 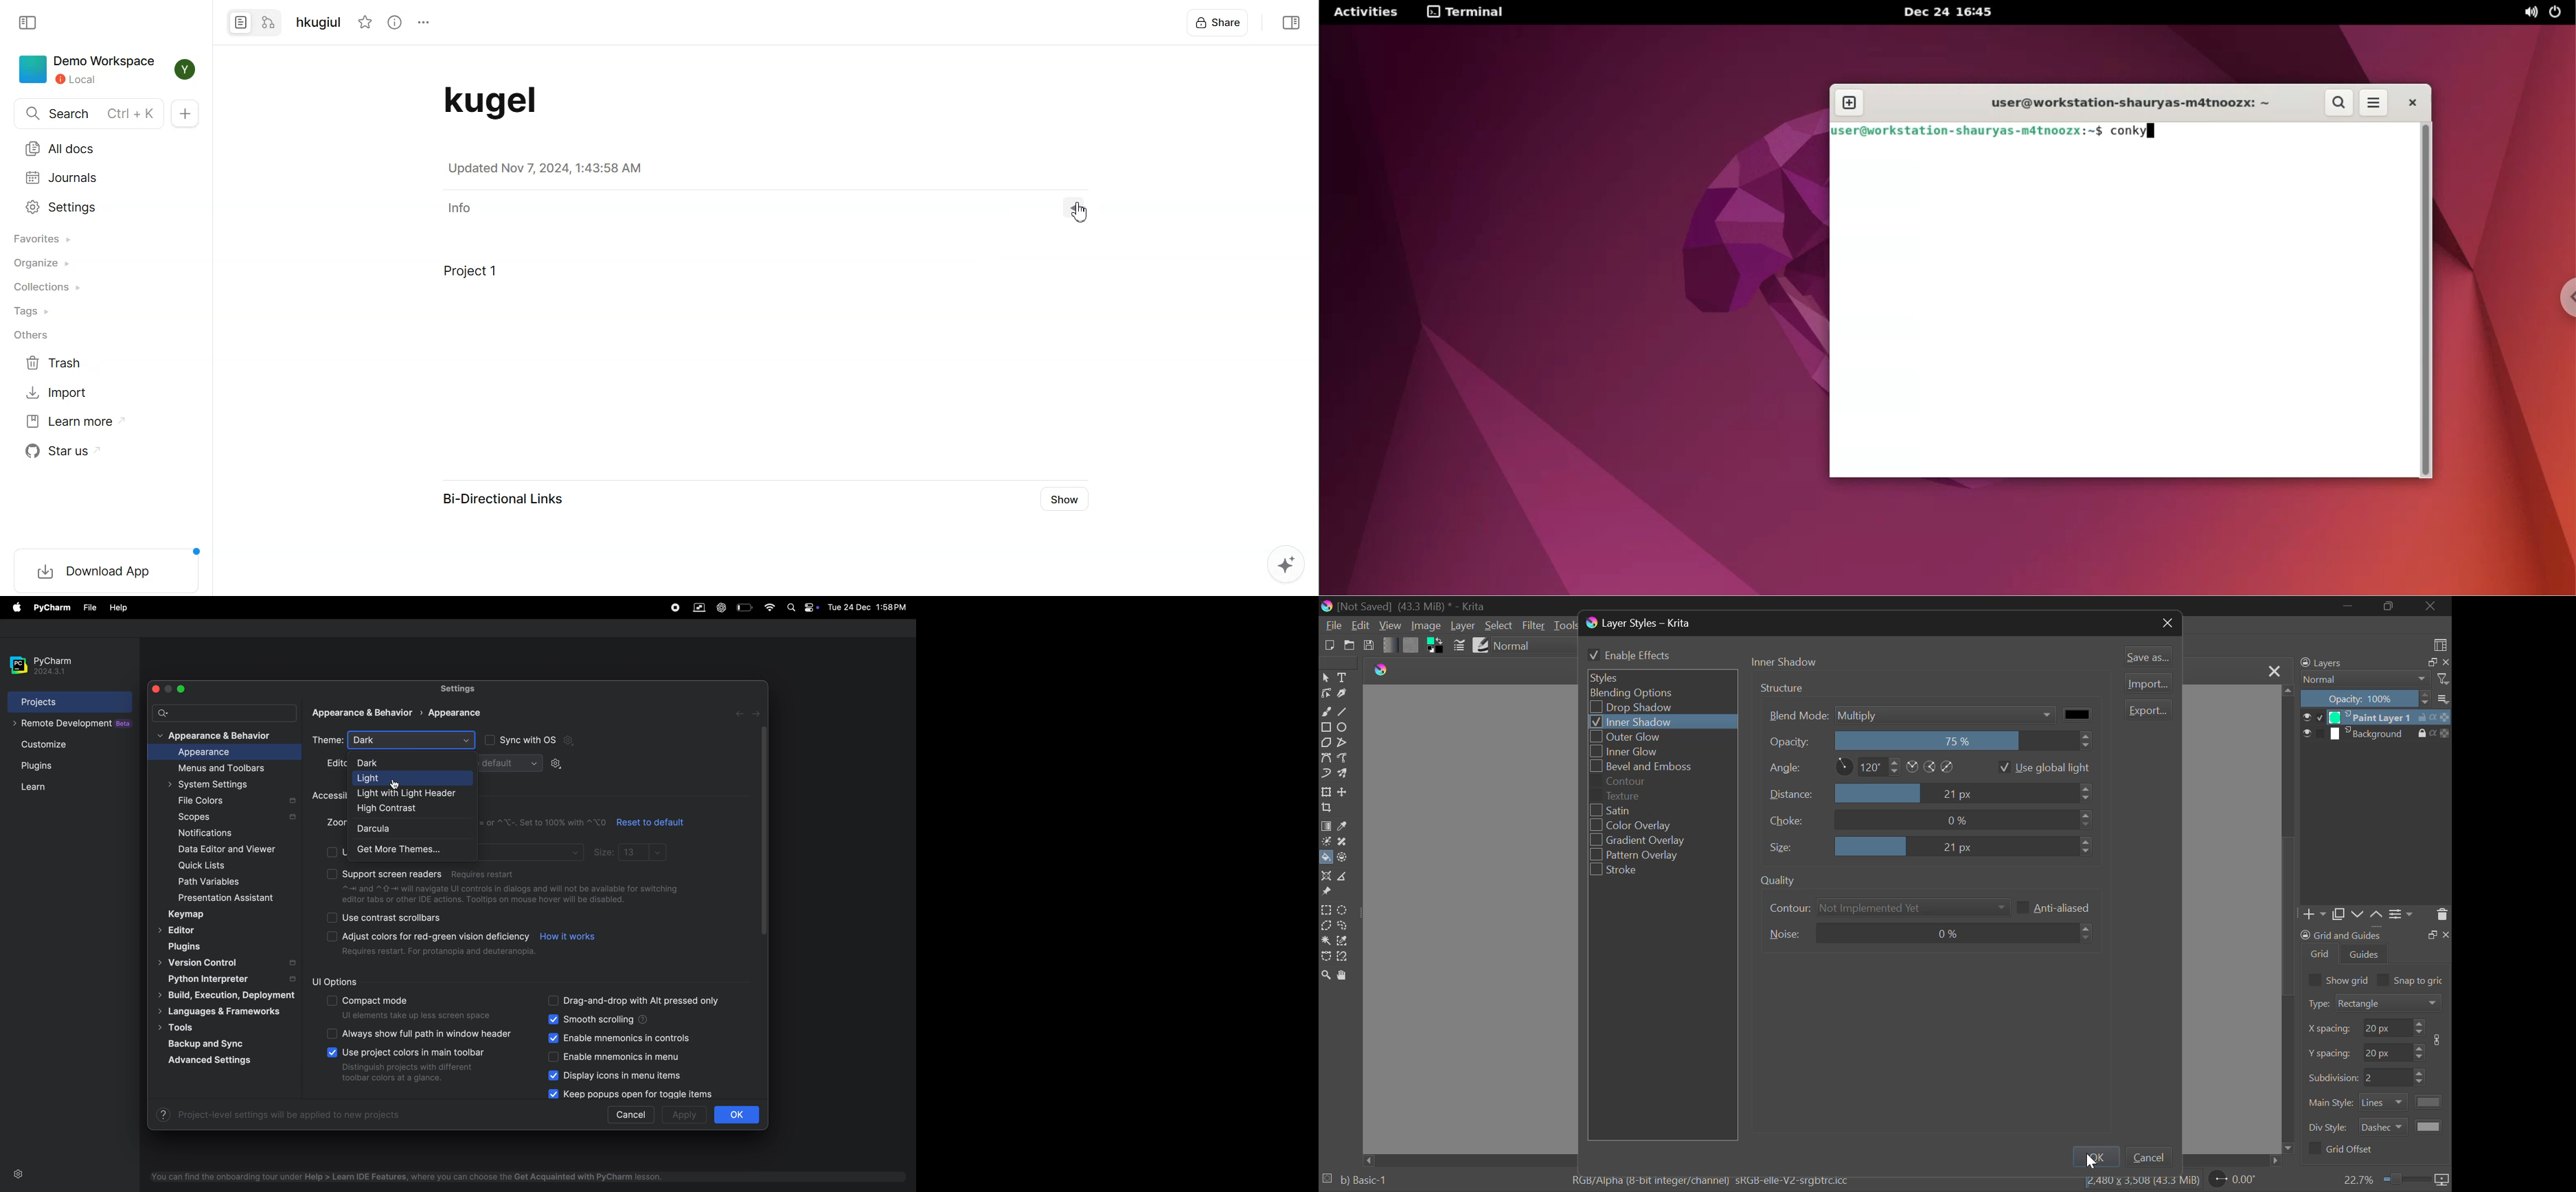 I want to click on Bevel and Emboss, so click(x=1650, y=767).